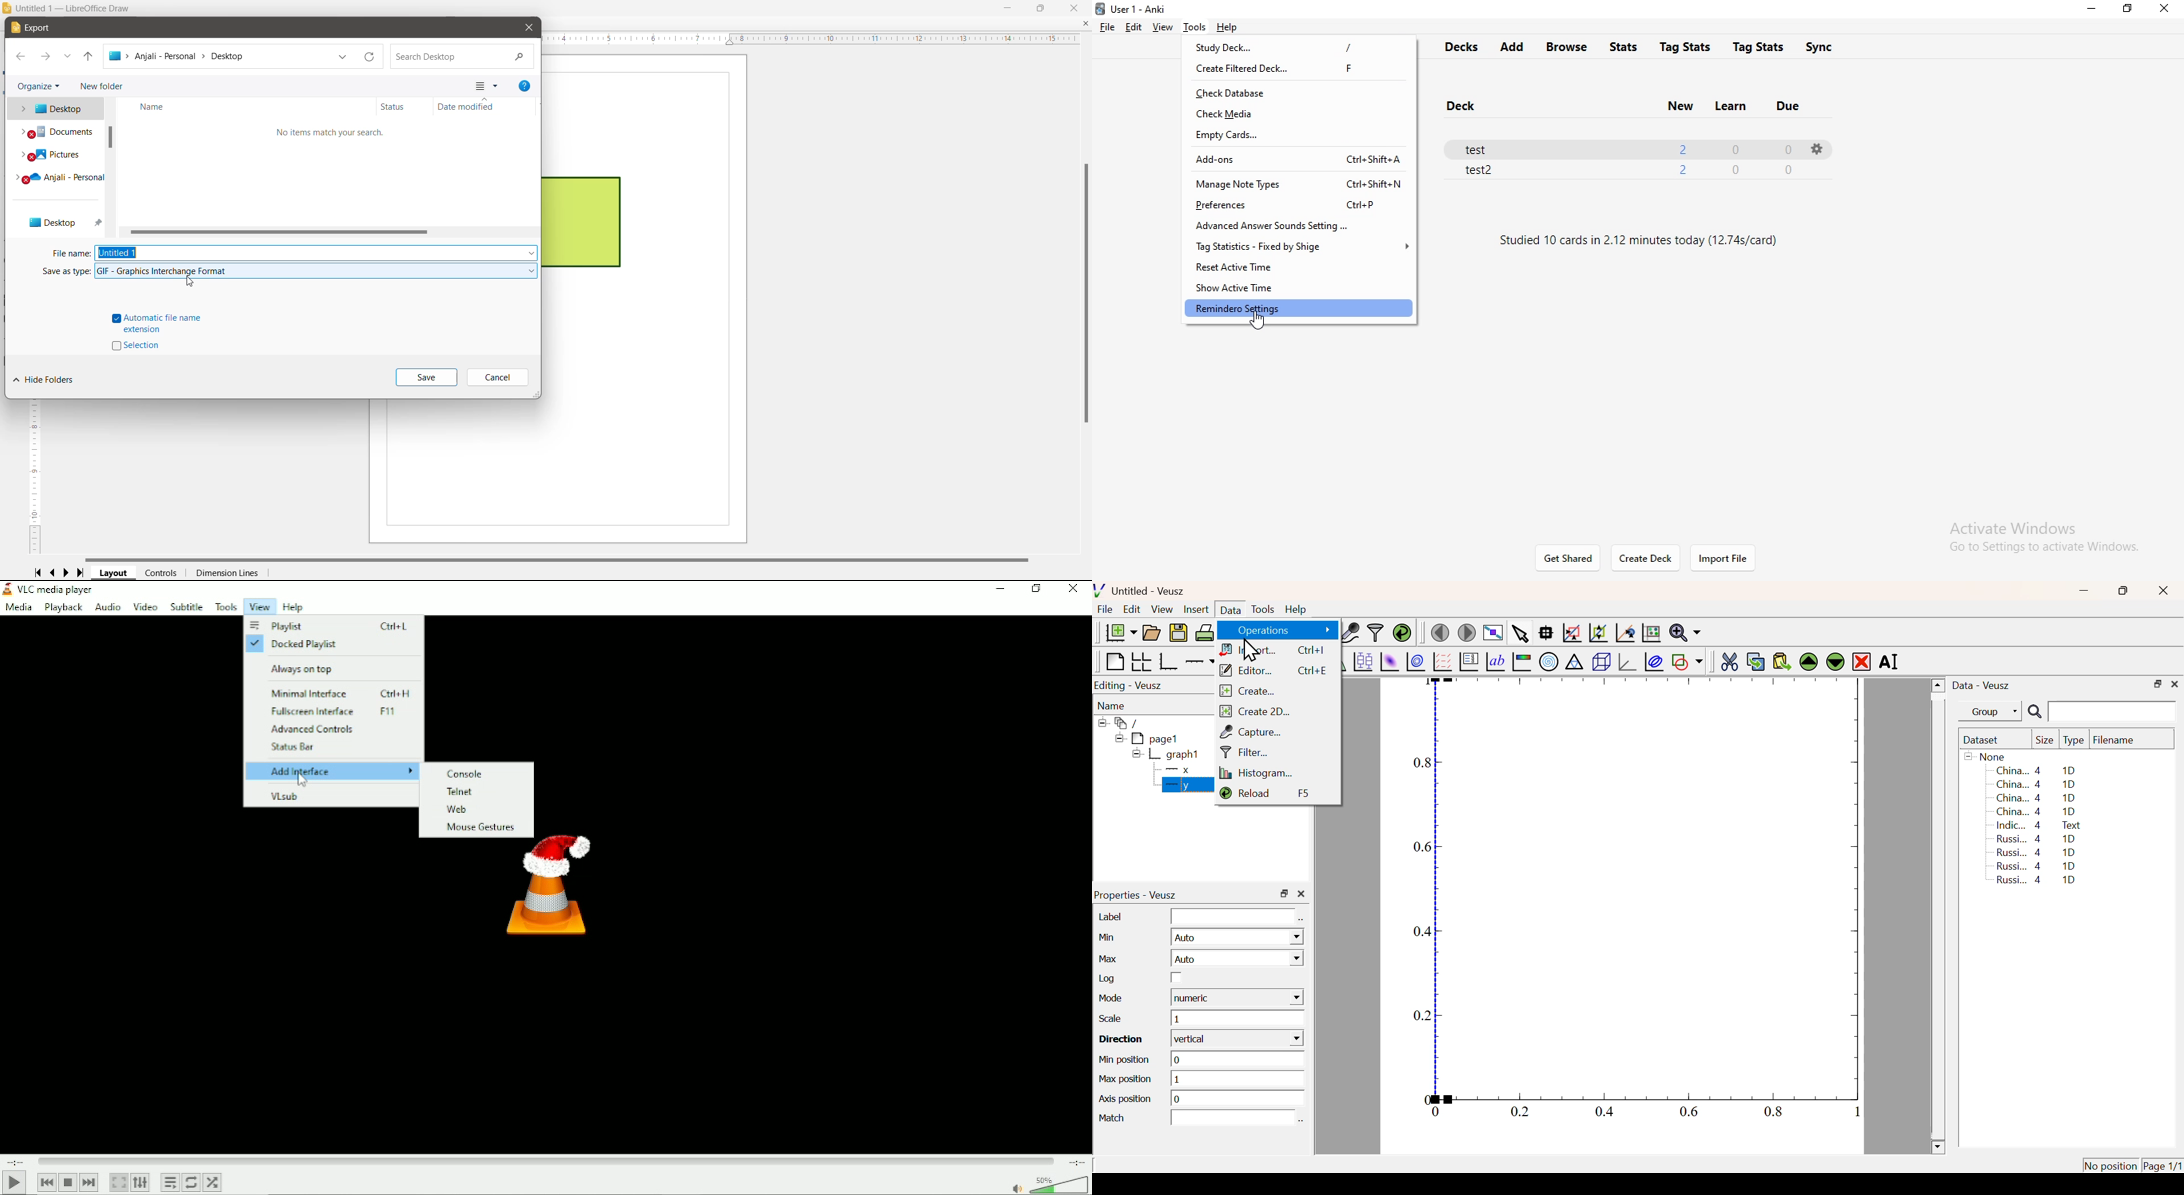  What do you see at coordinates (2119, 741) in the screenshot?
I see `Filename` at bounding box center [2119, 741].